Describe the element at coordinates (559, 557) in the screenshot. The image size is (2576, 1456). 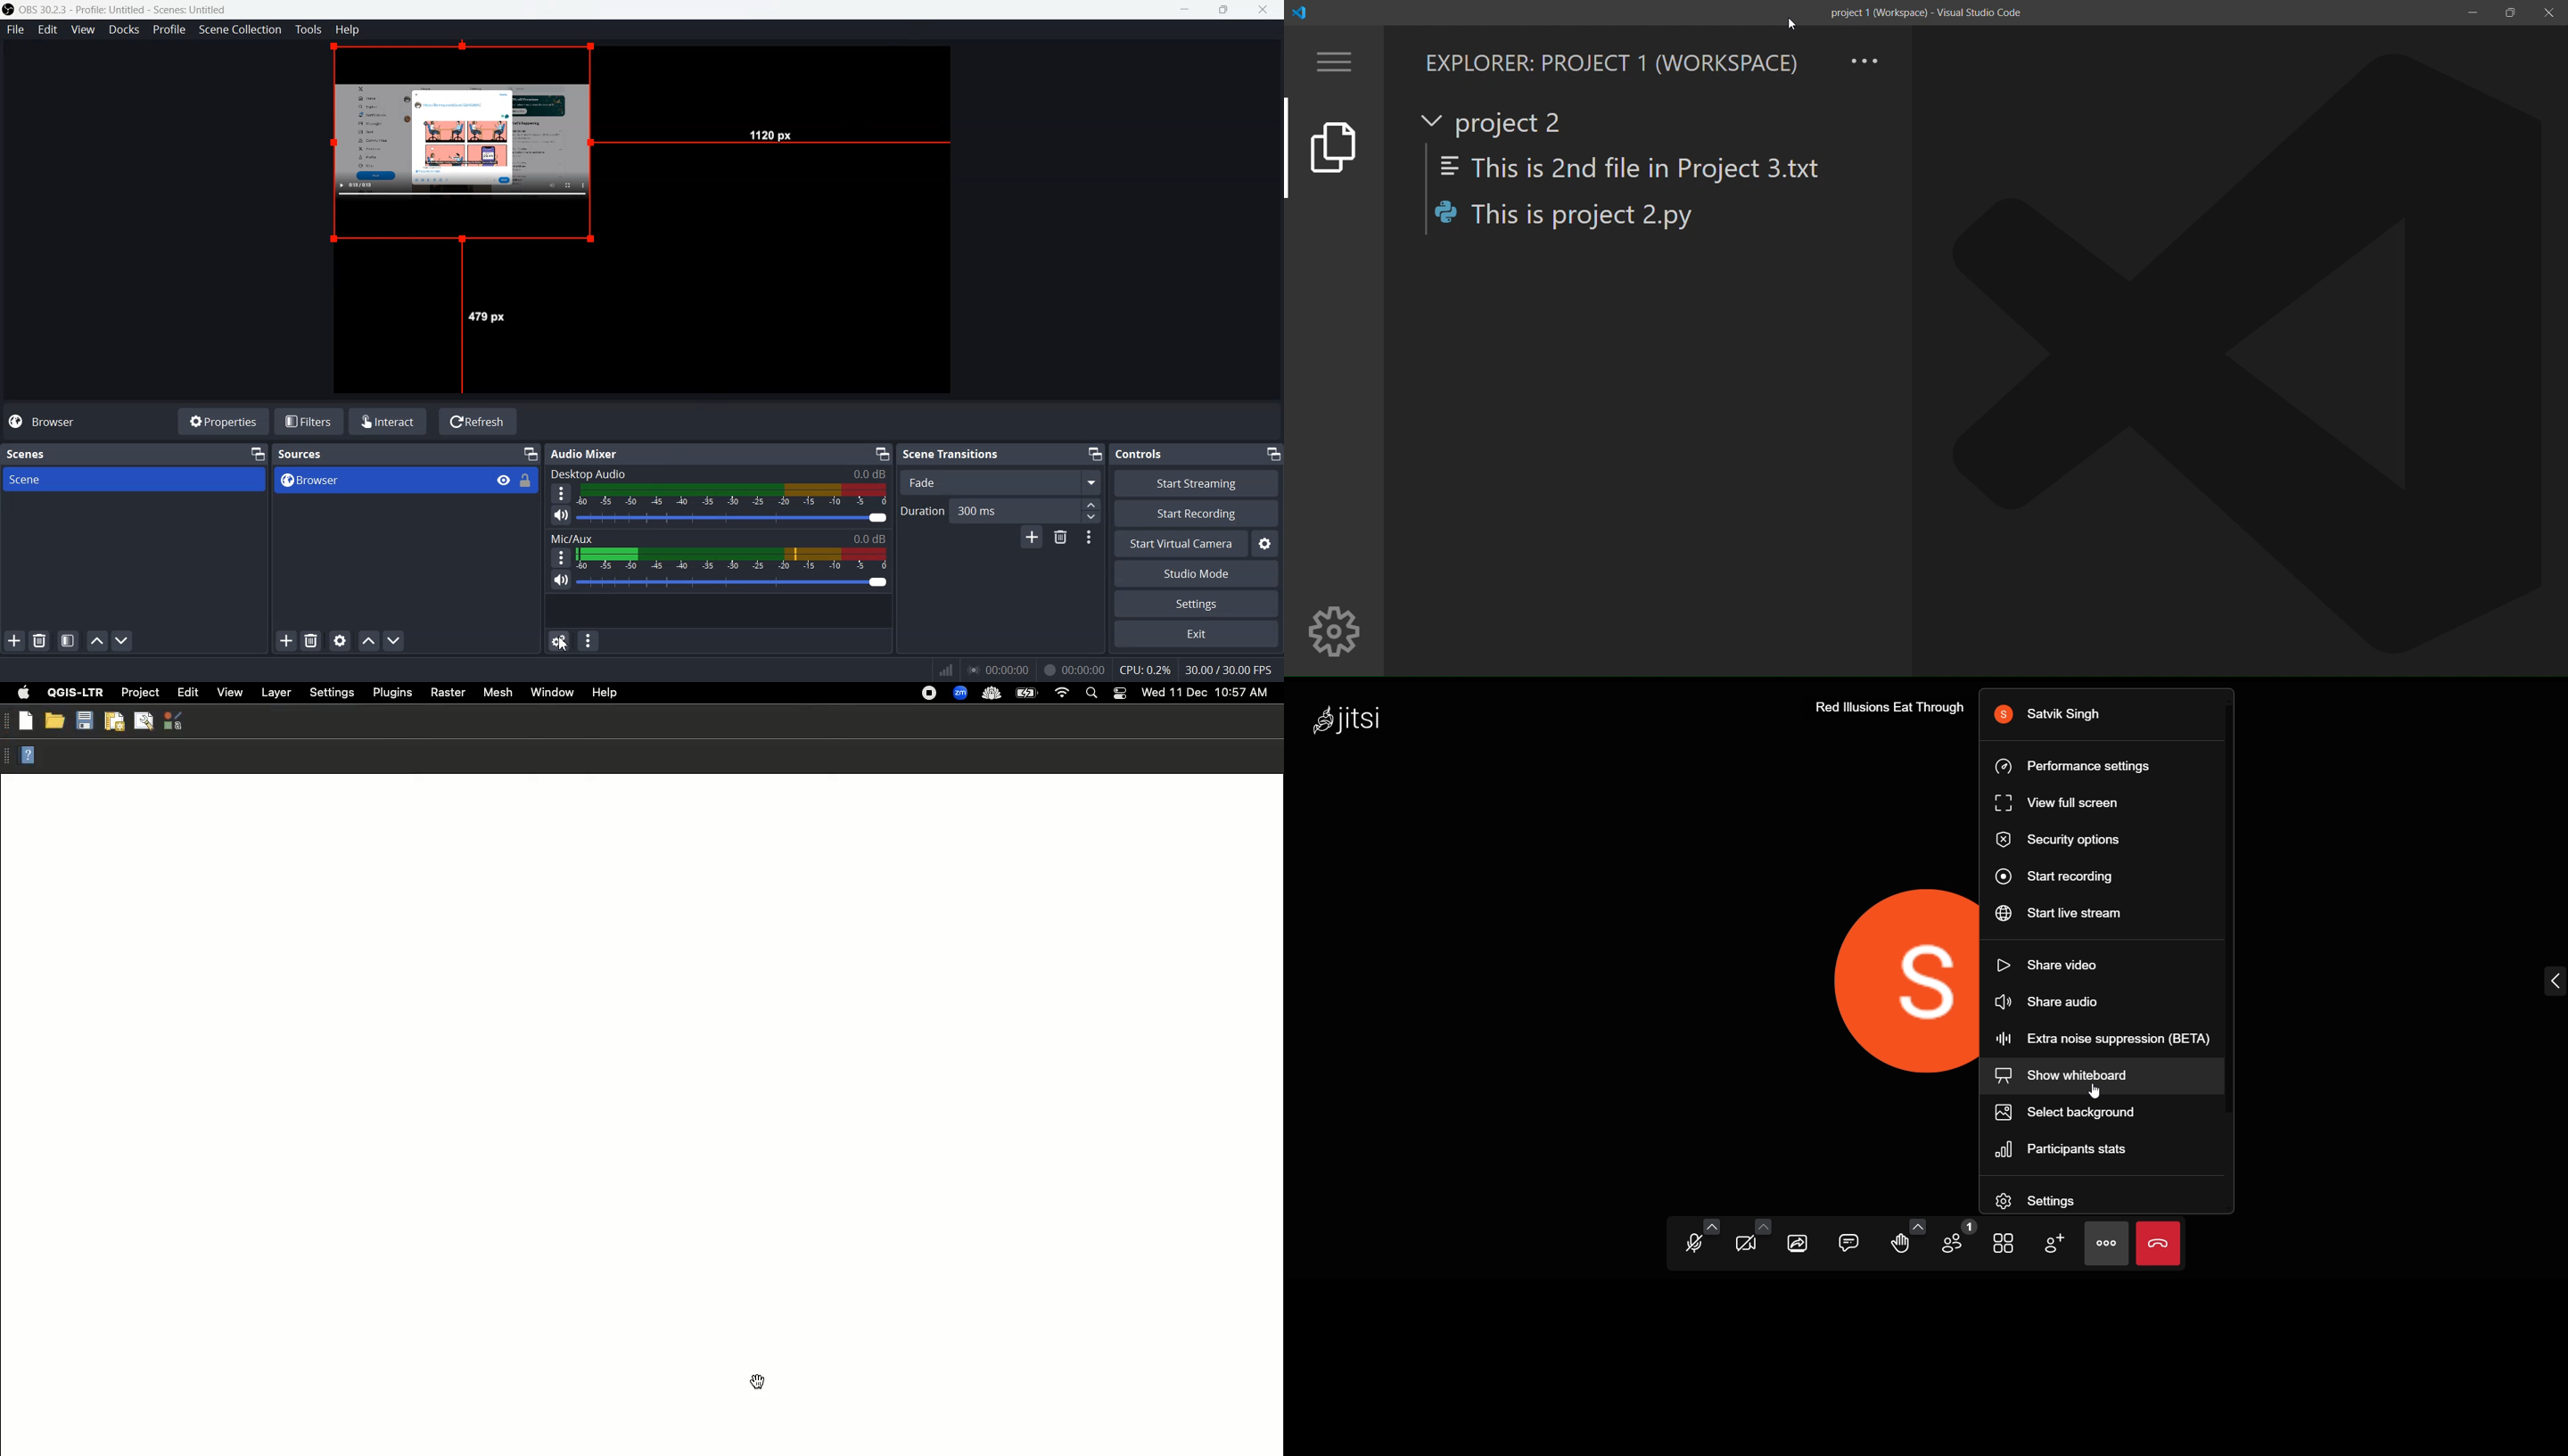
I see `More` at that location.